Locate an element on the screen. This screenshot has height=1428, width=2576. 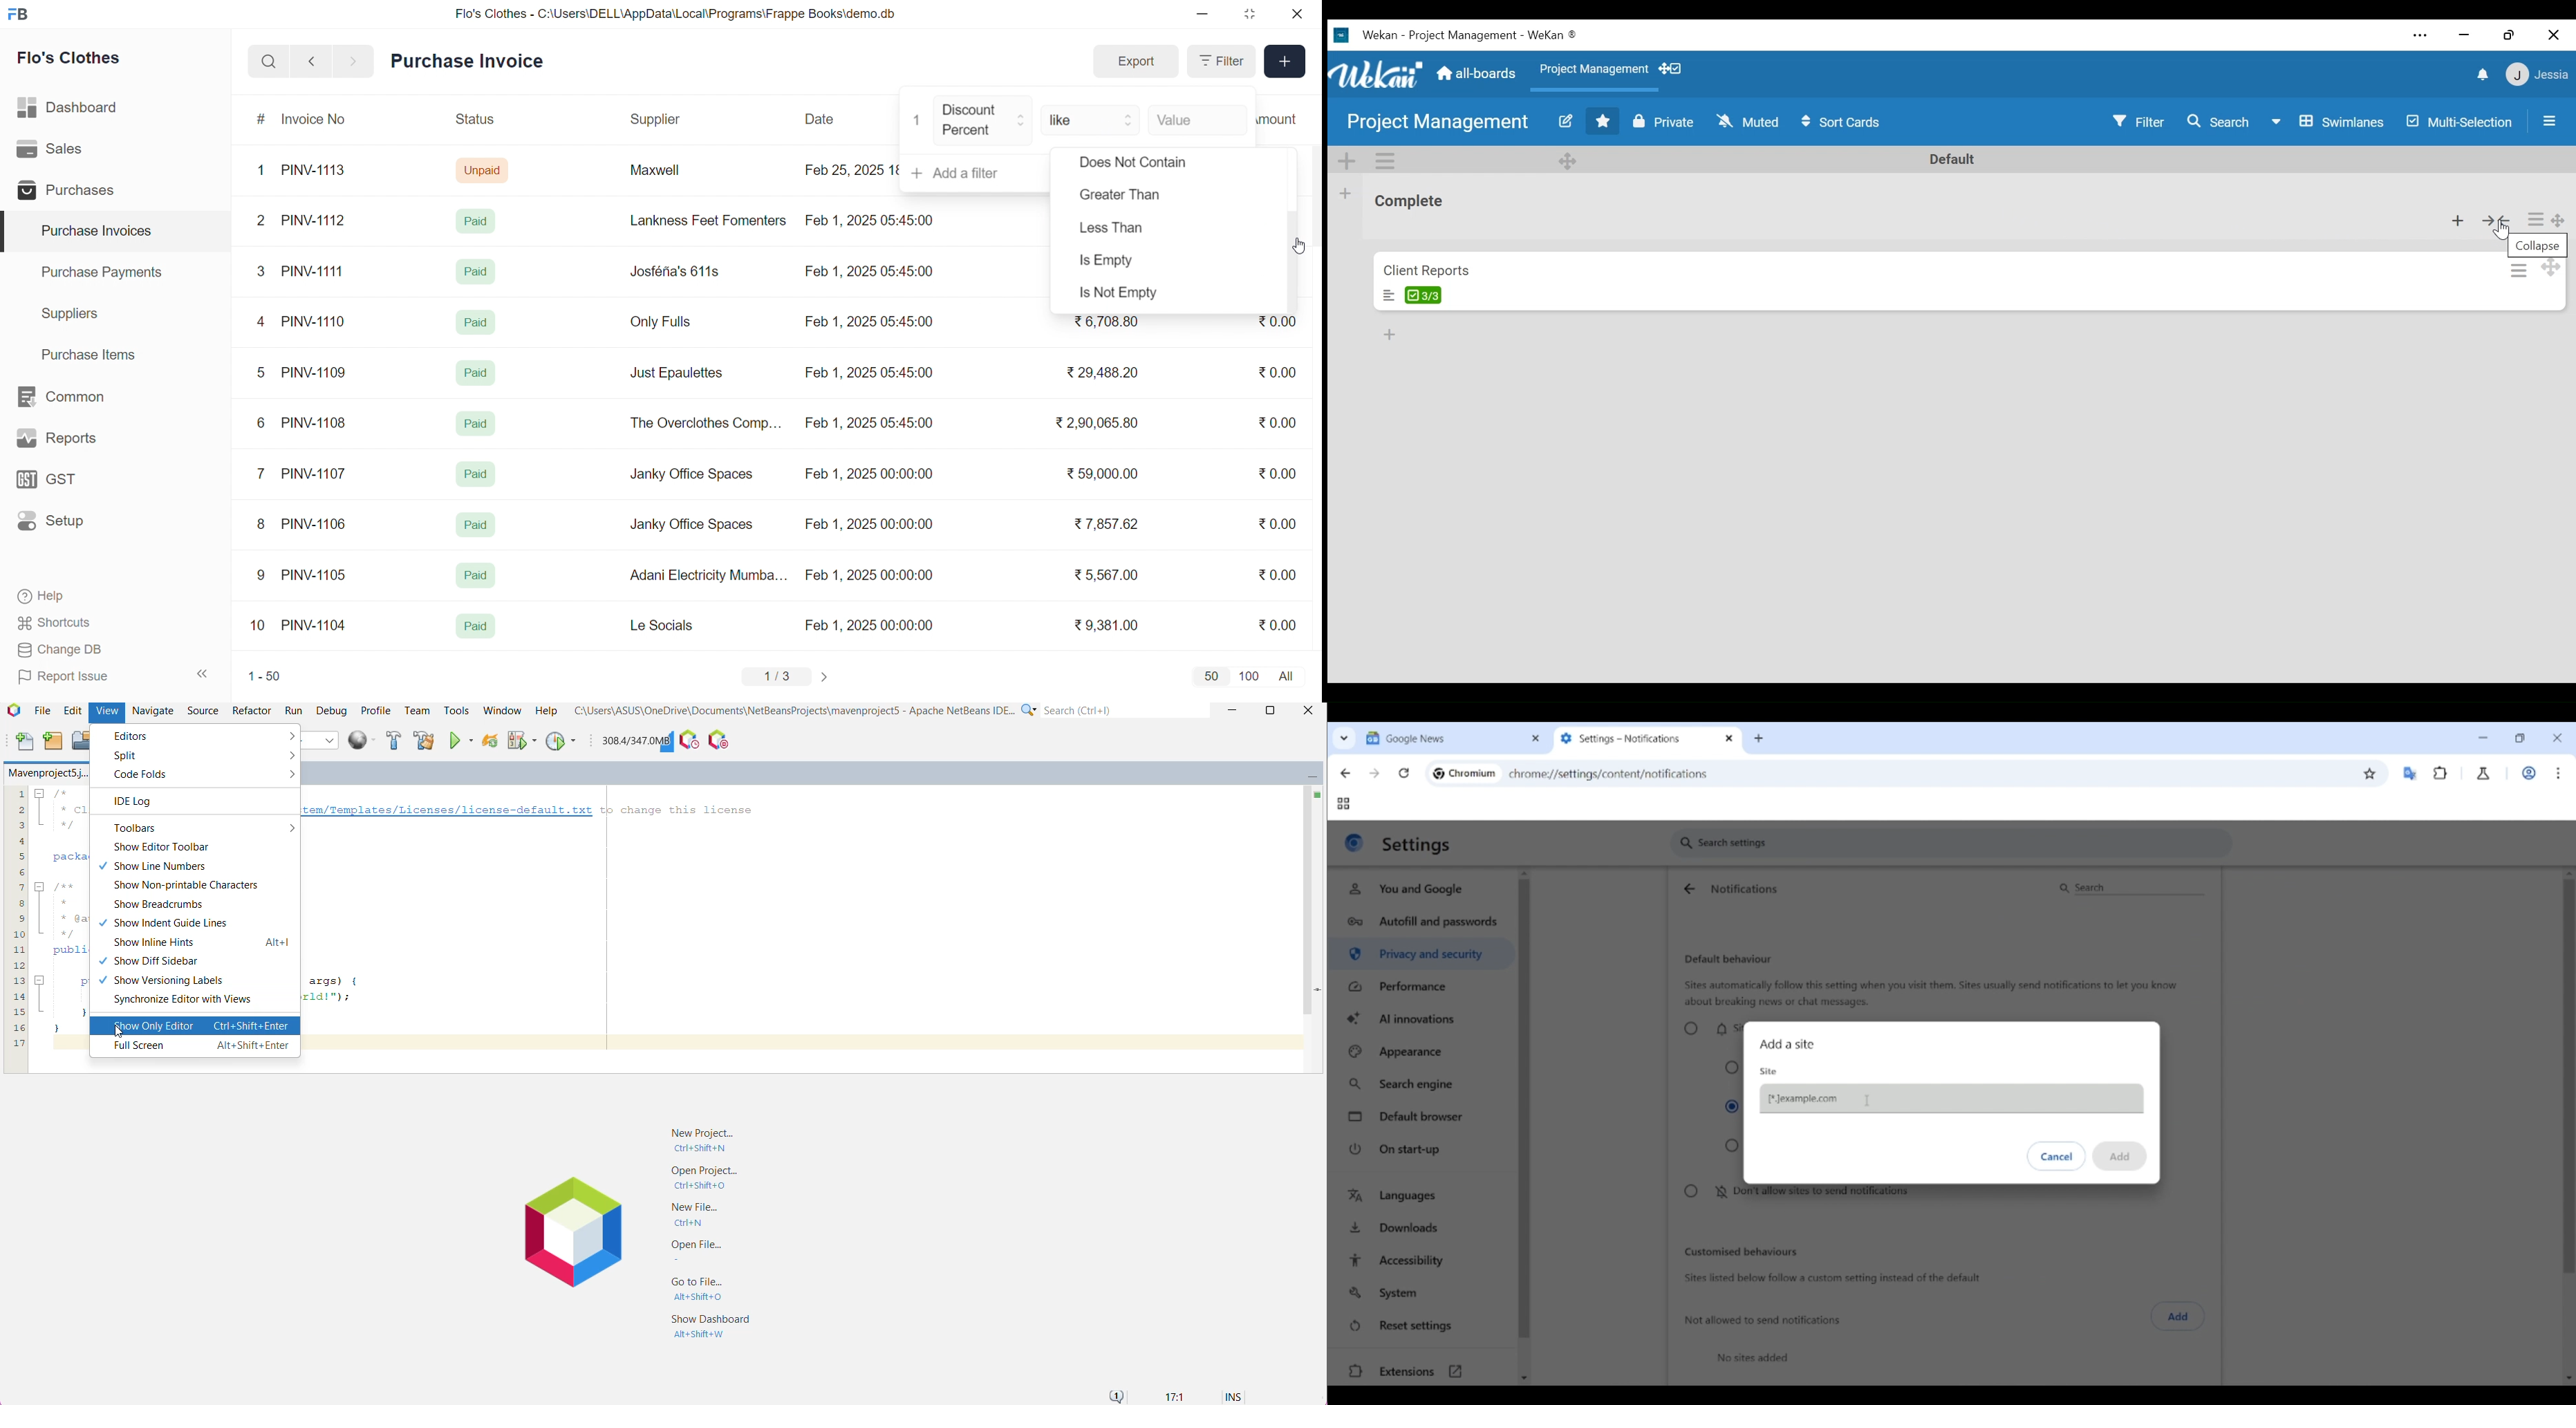
Paid is located at coordinates (477, 424).